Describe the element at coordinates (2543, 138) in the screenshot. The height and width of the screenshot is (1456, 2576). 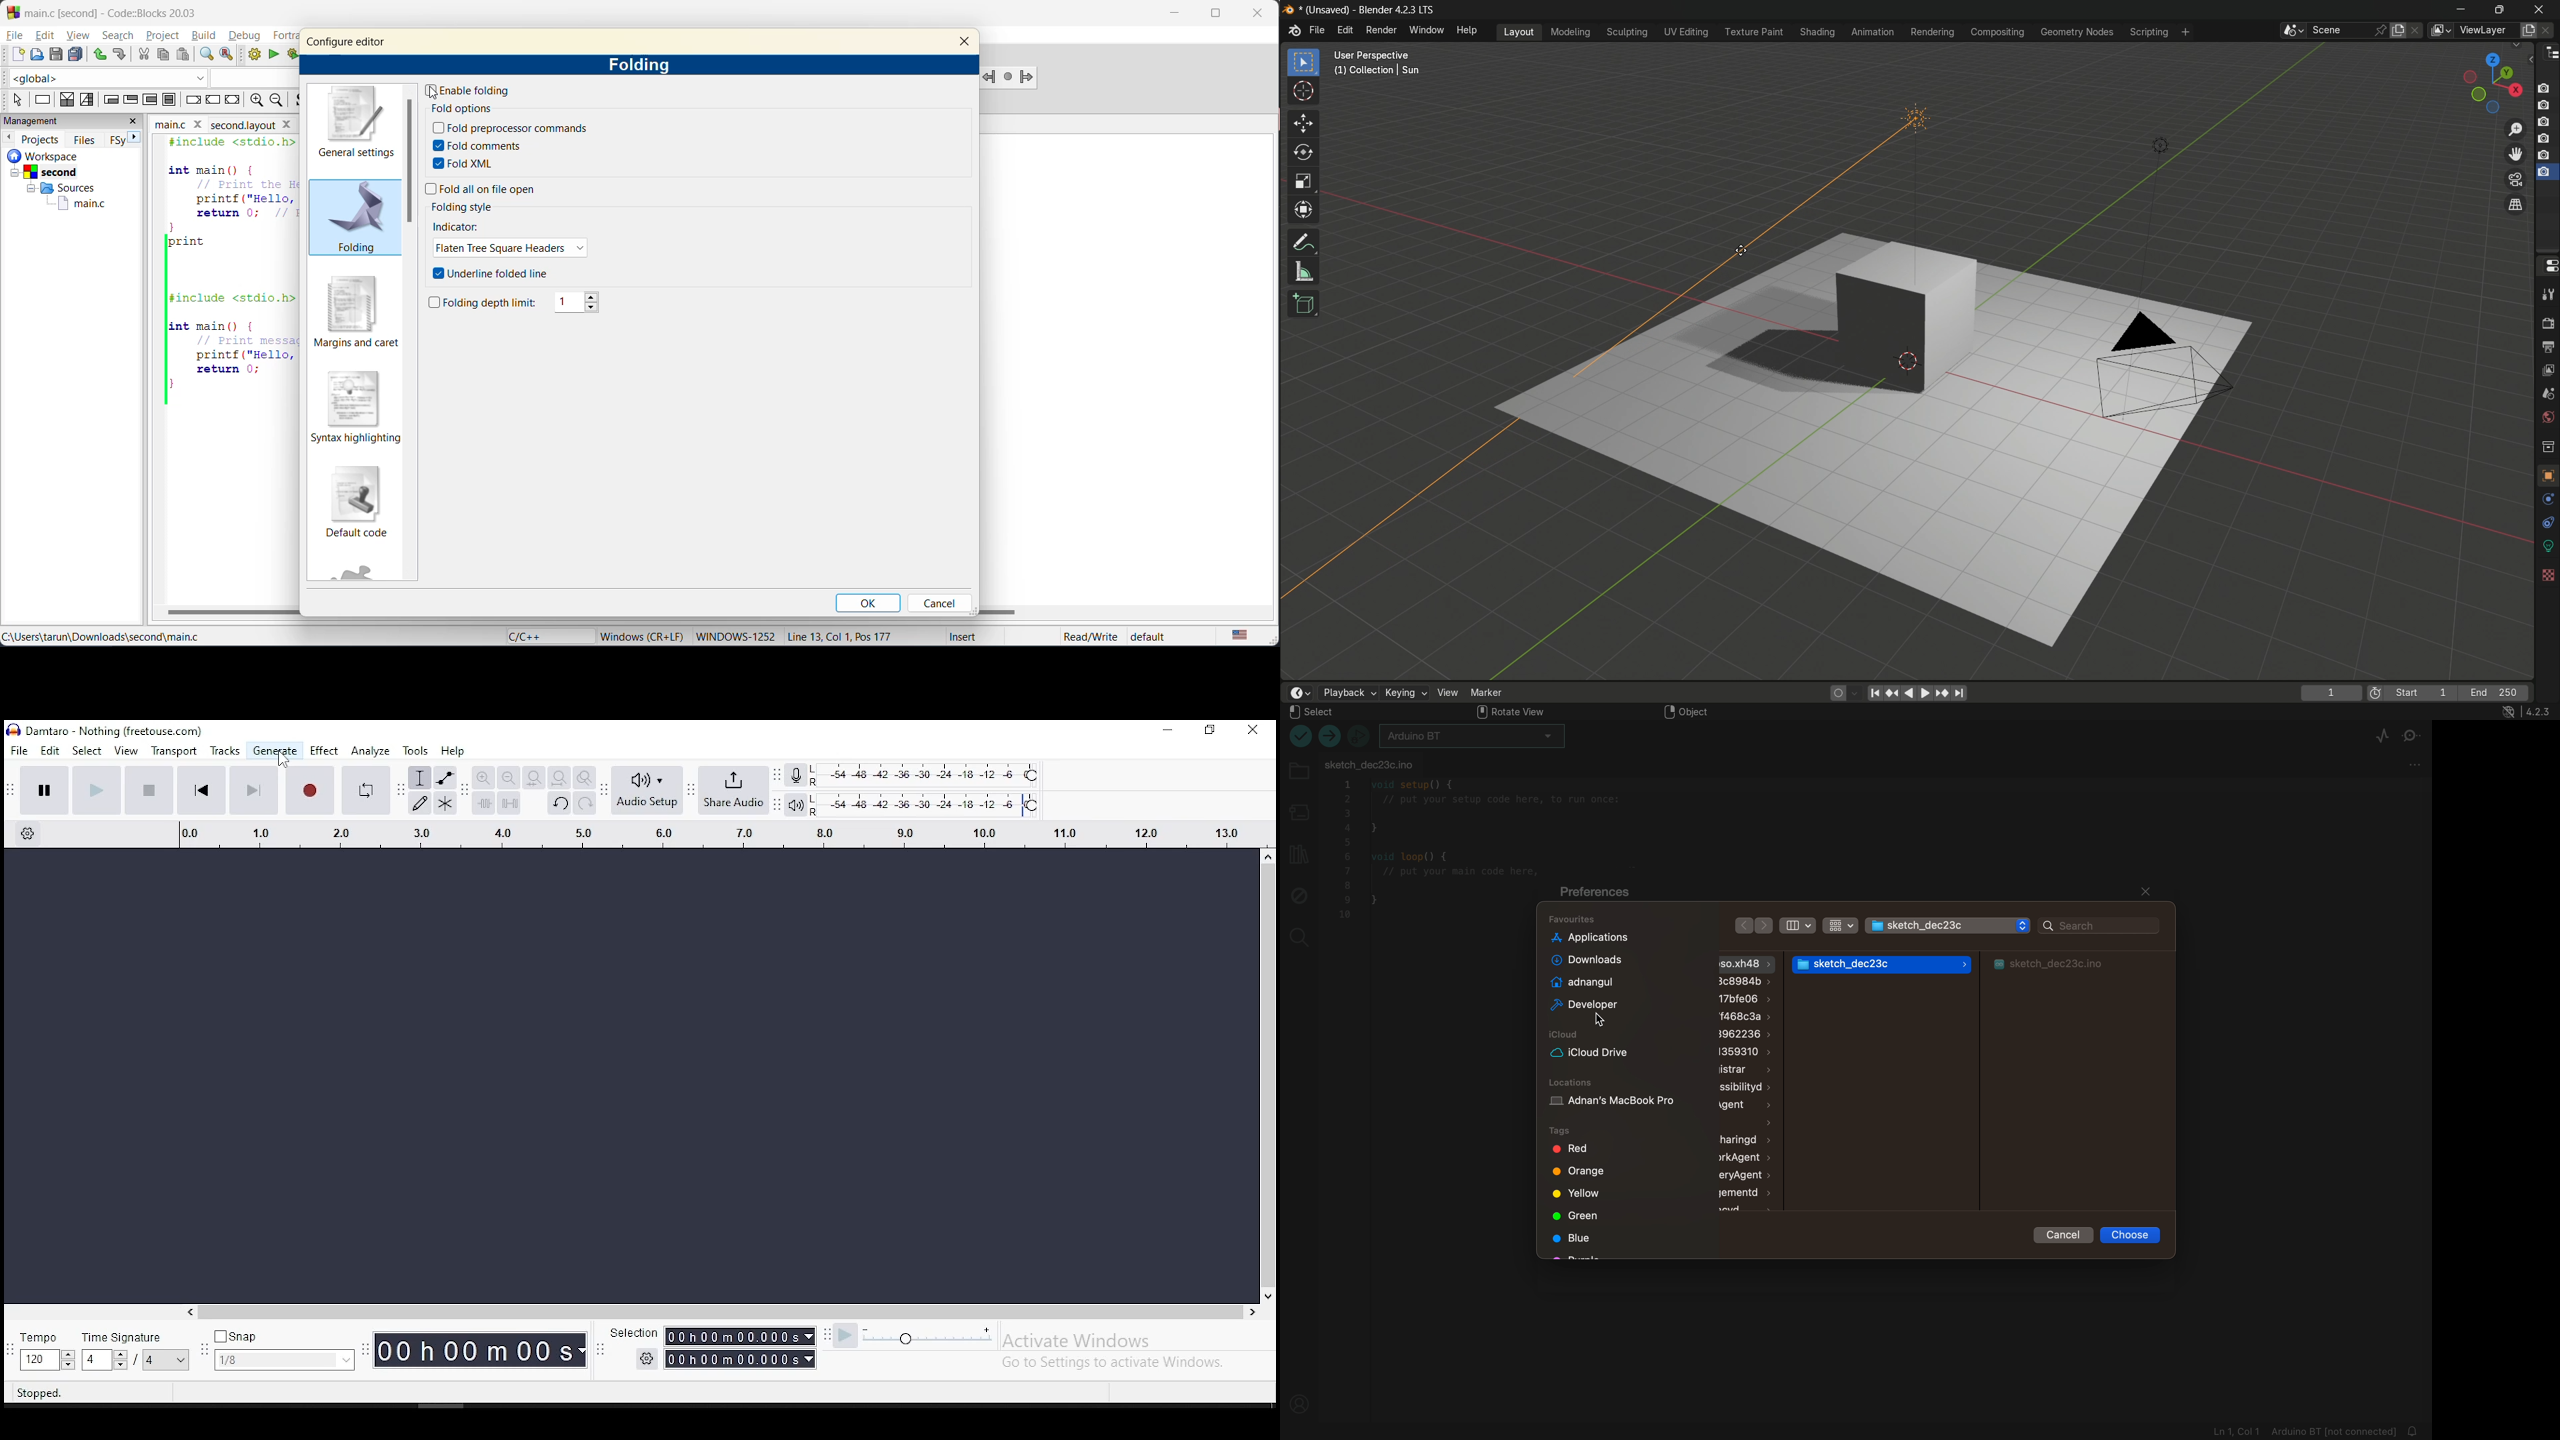
I see `layer 4` at that location.